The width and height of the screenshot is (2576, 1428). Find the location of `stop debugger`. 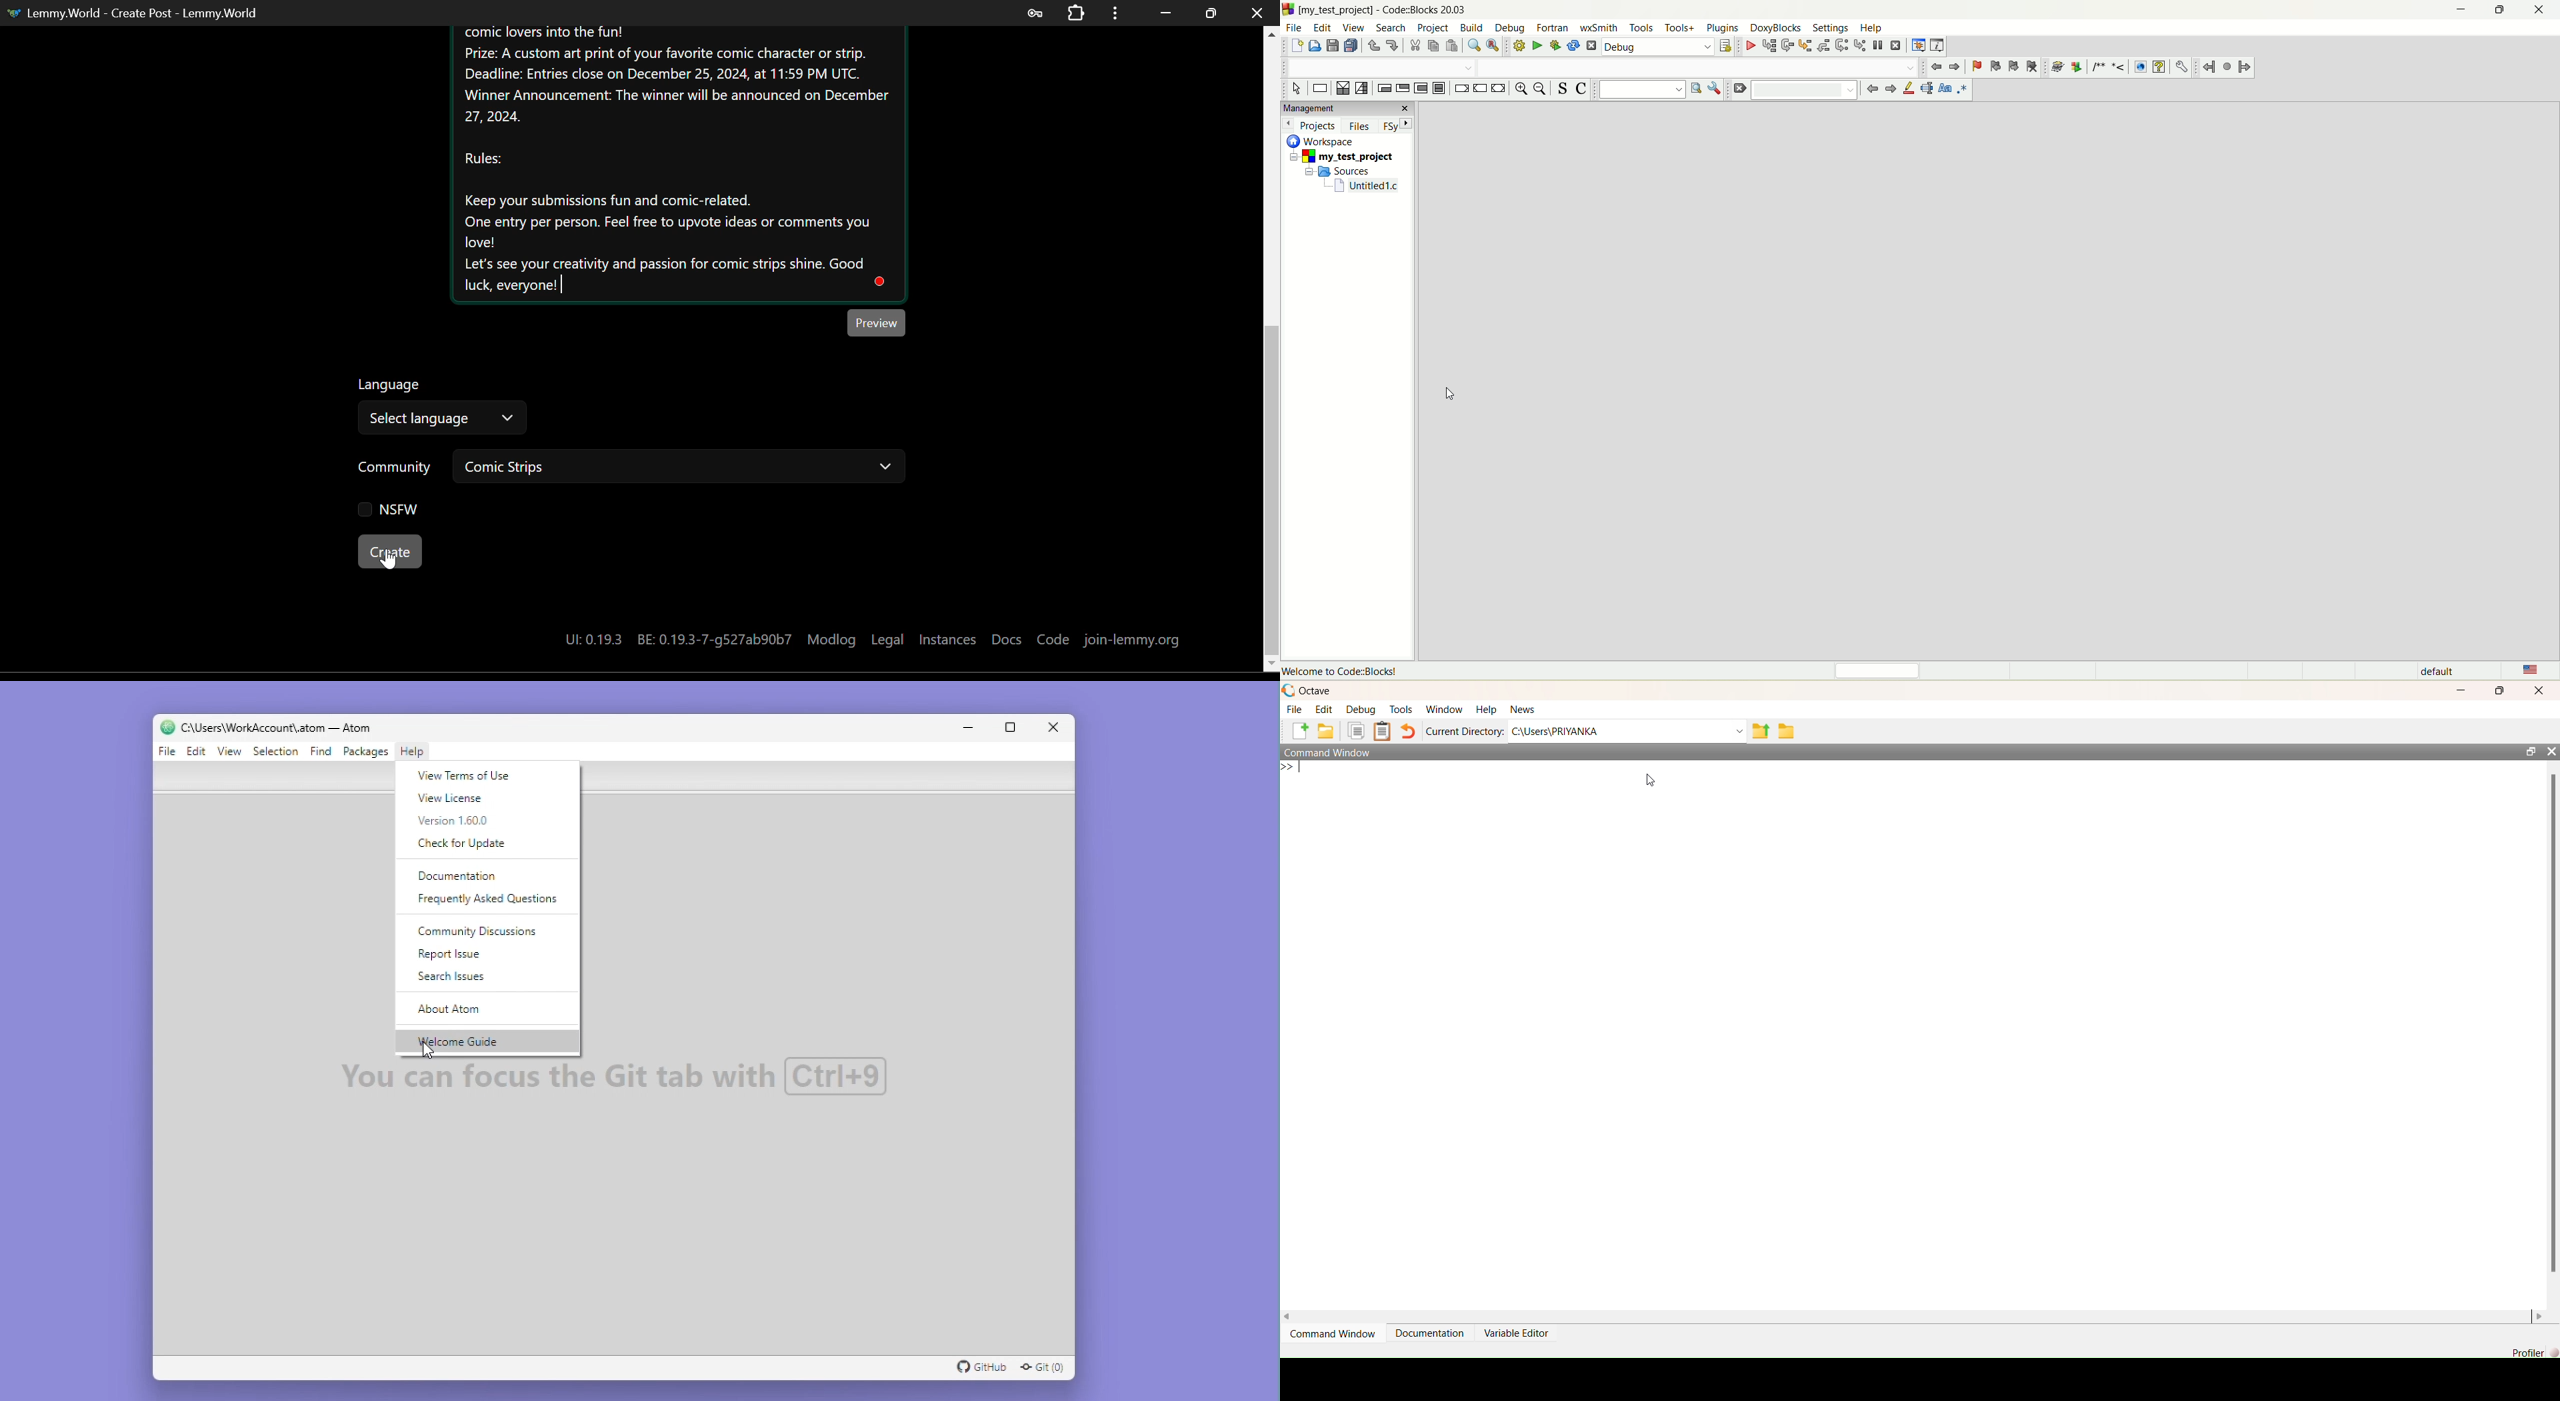

stop debugger is located at coordinates (1898, 46).